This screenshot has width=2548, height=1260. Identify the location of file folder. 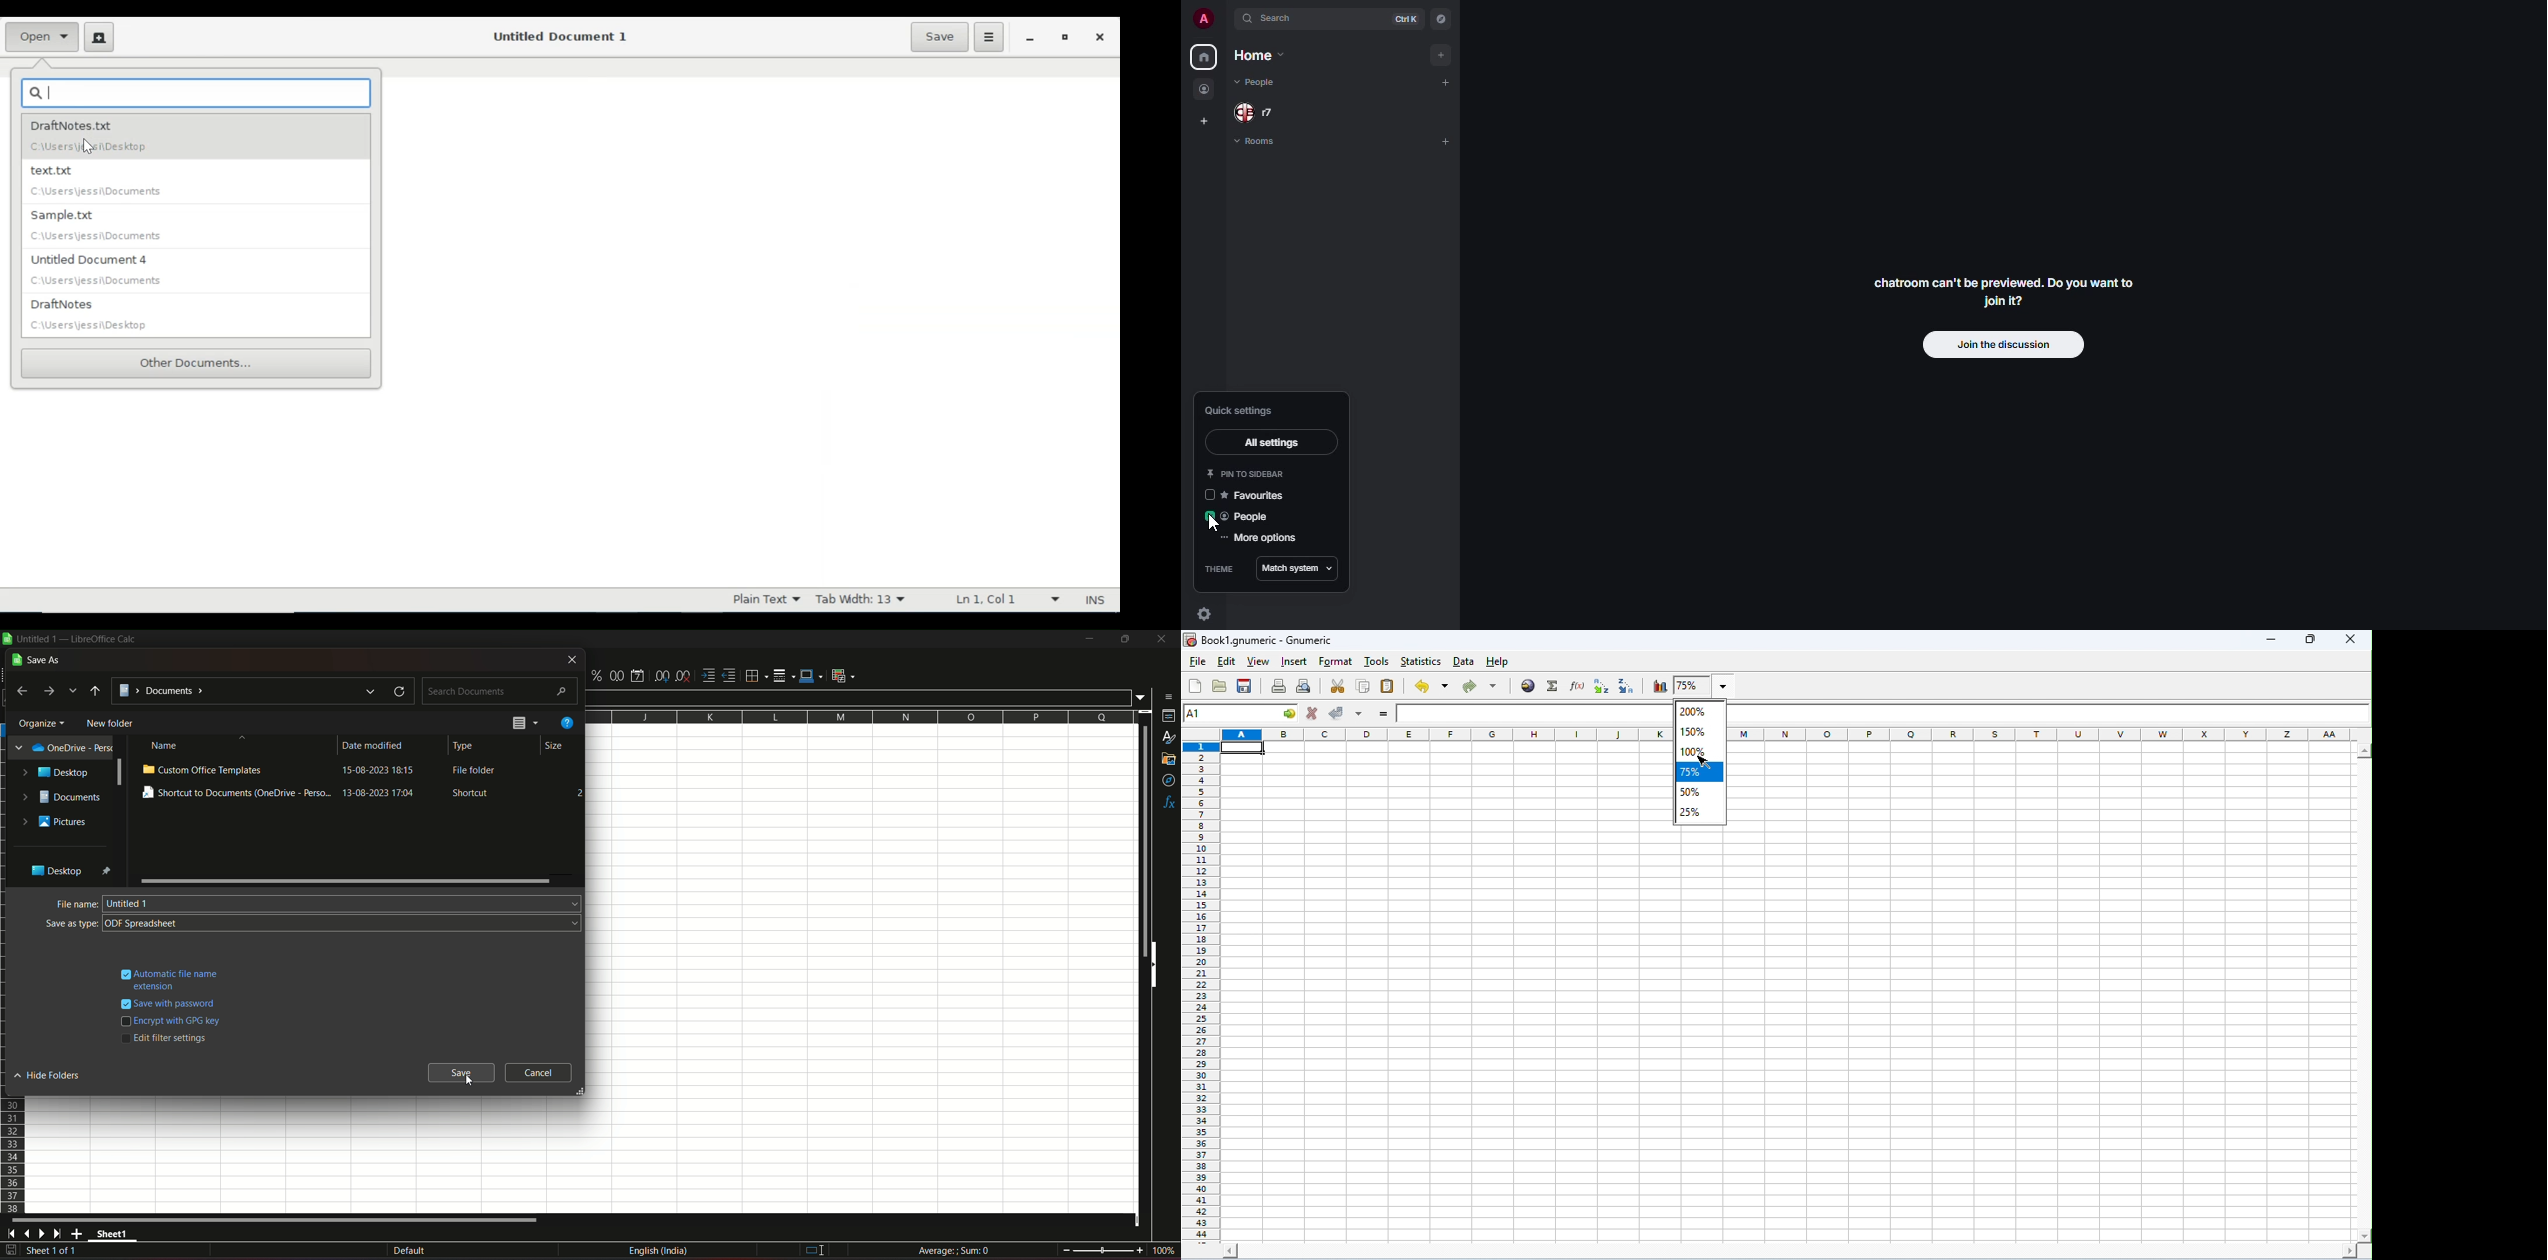
(476, 772).